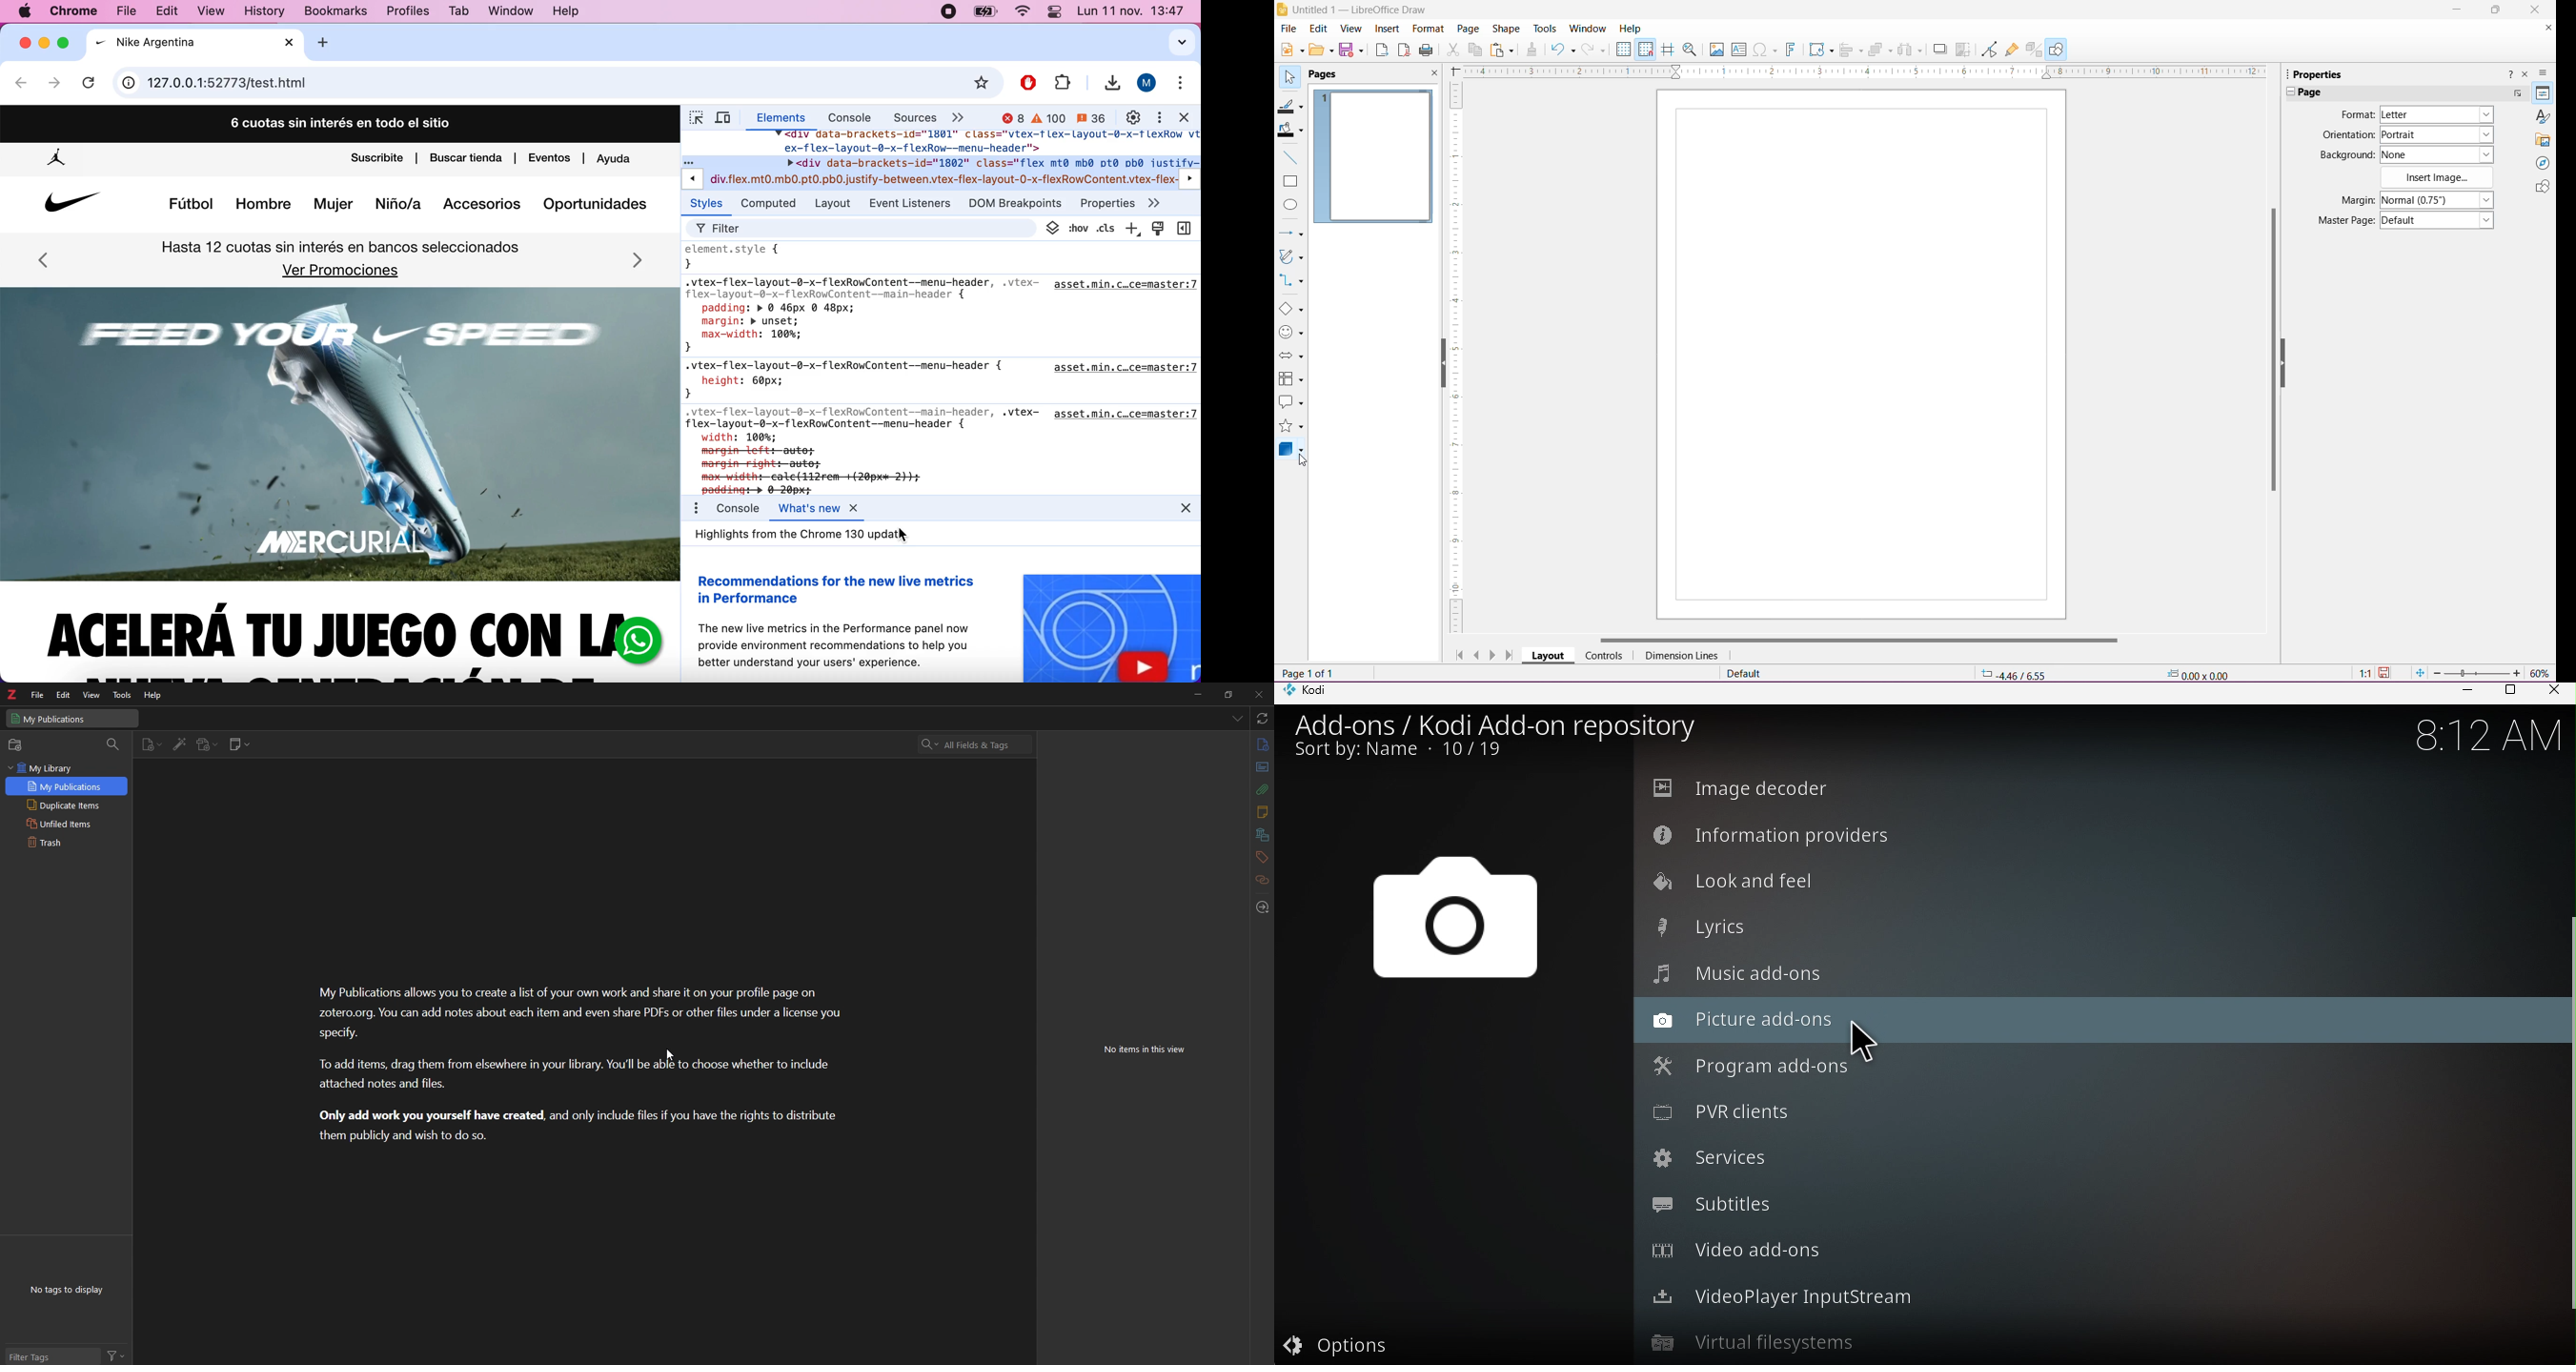 Image resolution: width=2576 pixels, height=1372 pixels. What do you see at coordinates (1291, 258) in the screenshot?
I see `Curves and Polygons` at bounding box center [1291, 258].